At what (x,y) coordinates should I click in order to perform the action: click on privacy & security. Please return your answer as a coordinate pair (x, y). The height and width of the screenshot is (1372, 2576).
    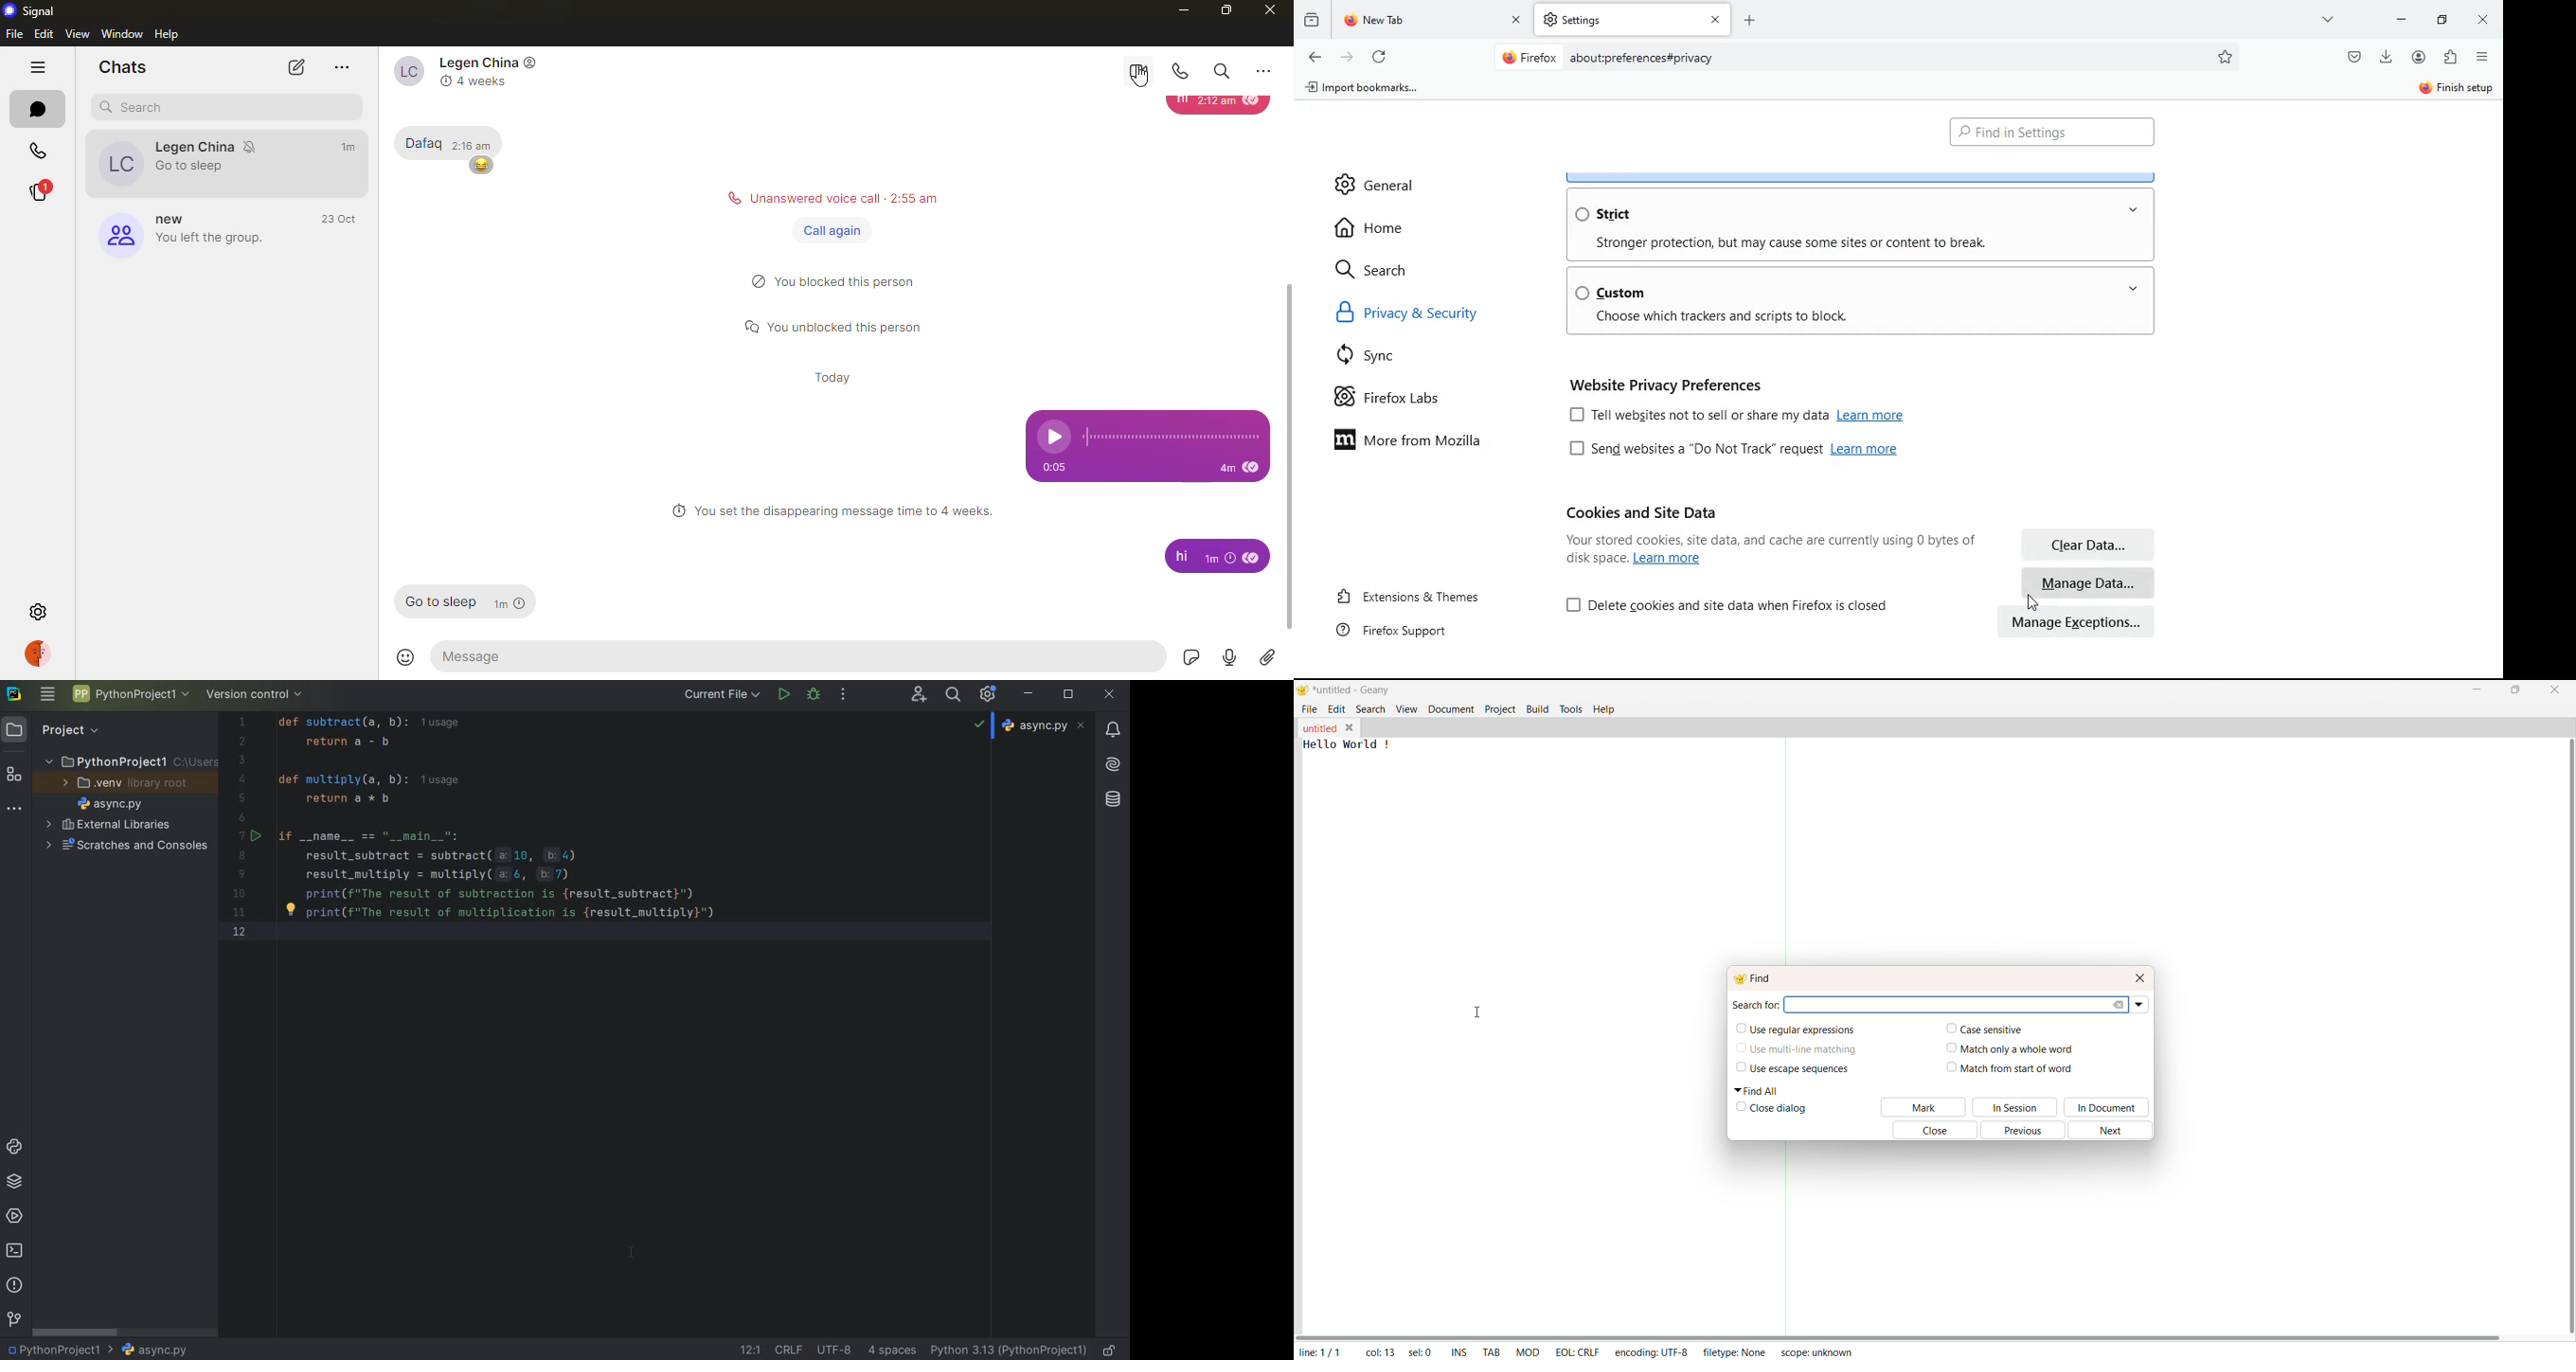
    Looking at the image, I should click on (1429, 316).